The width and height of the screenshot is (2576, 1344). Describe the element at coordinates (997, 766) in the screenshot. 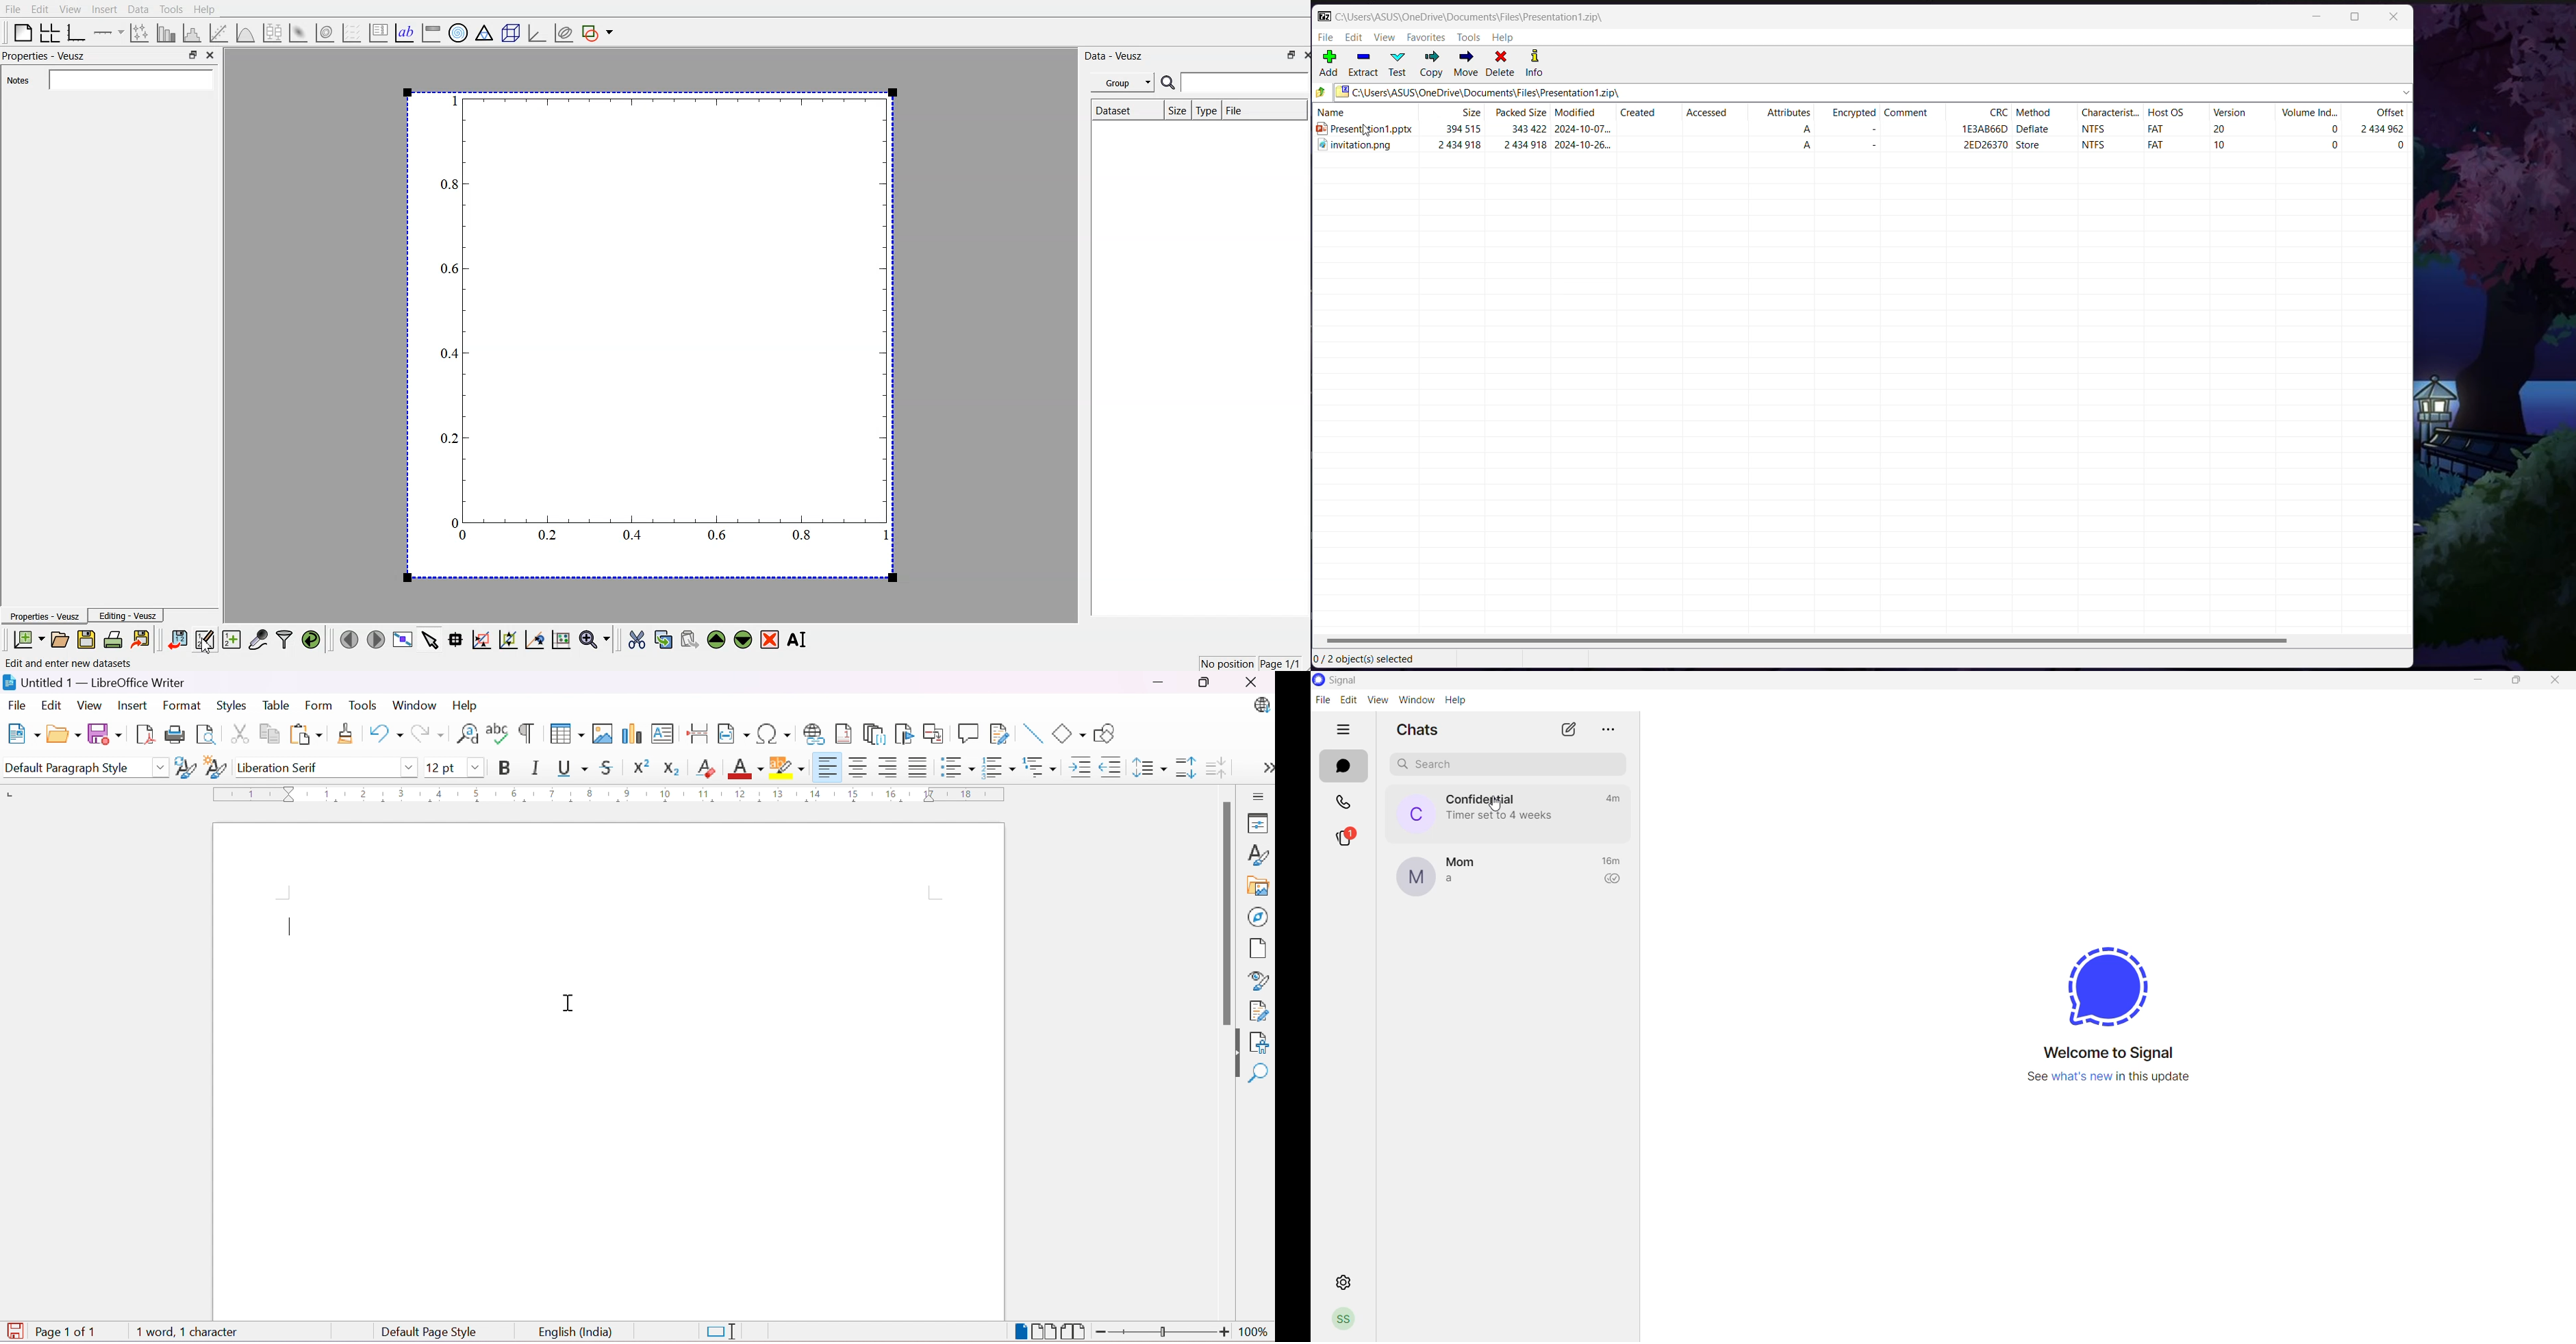

I see `Toggle Ordered List` at that location.